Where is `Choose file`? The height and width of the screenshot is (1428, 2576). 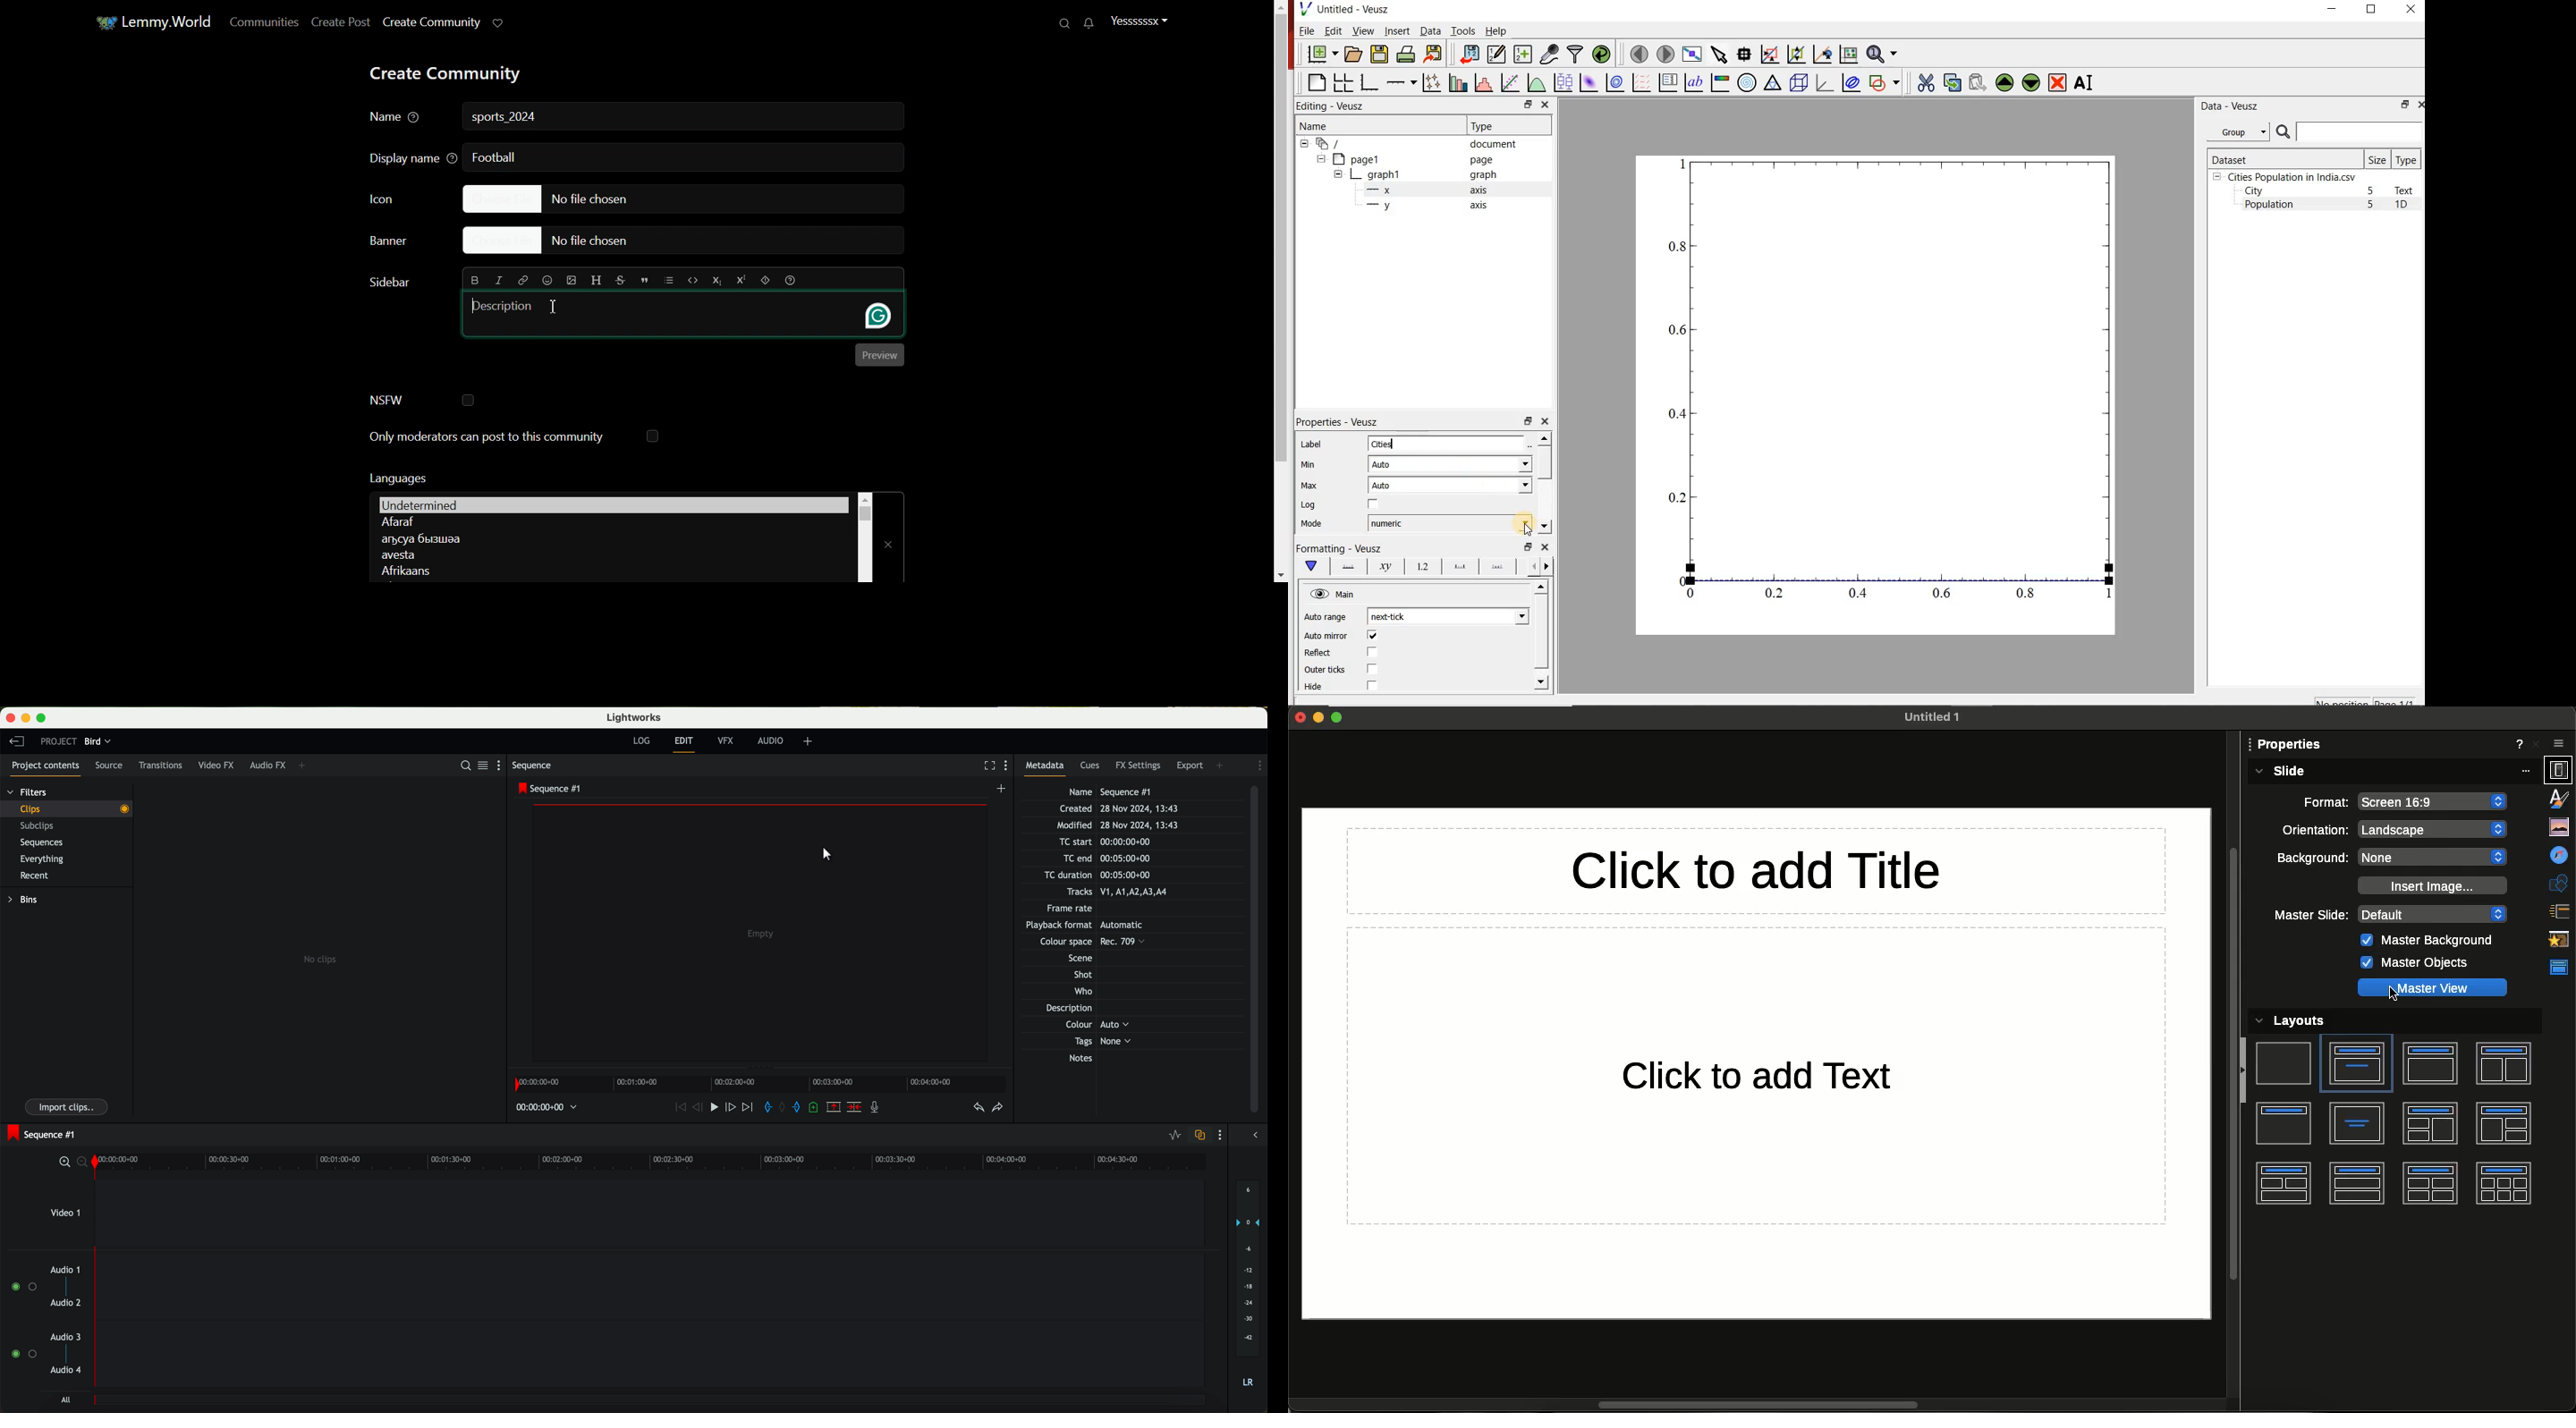
Choose file is located at coordinates (682, 198).